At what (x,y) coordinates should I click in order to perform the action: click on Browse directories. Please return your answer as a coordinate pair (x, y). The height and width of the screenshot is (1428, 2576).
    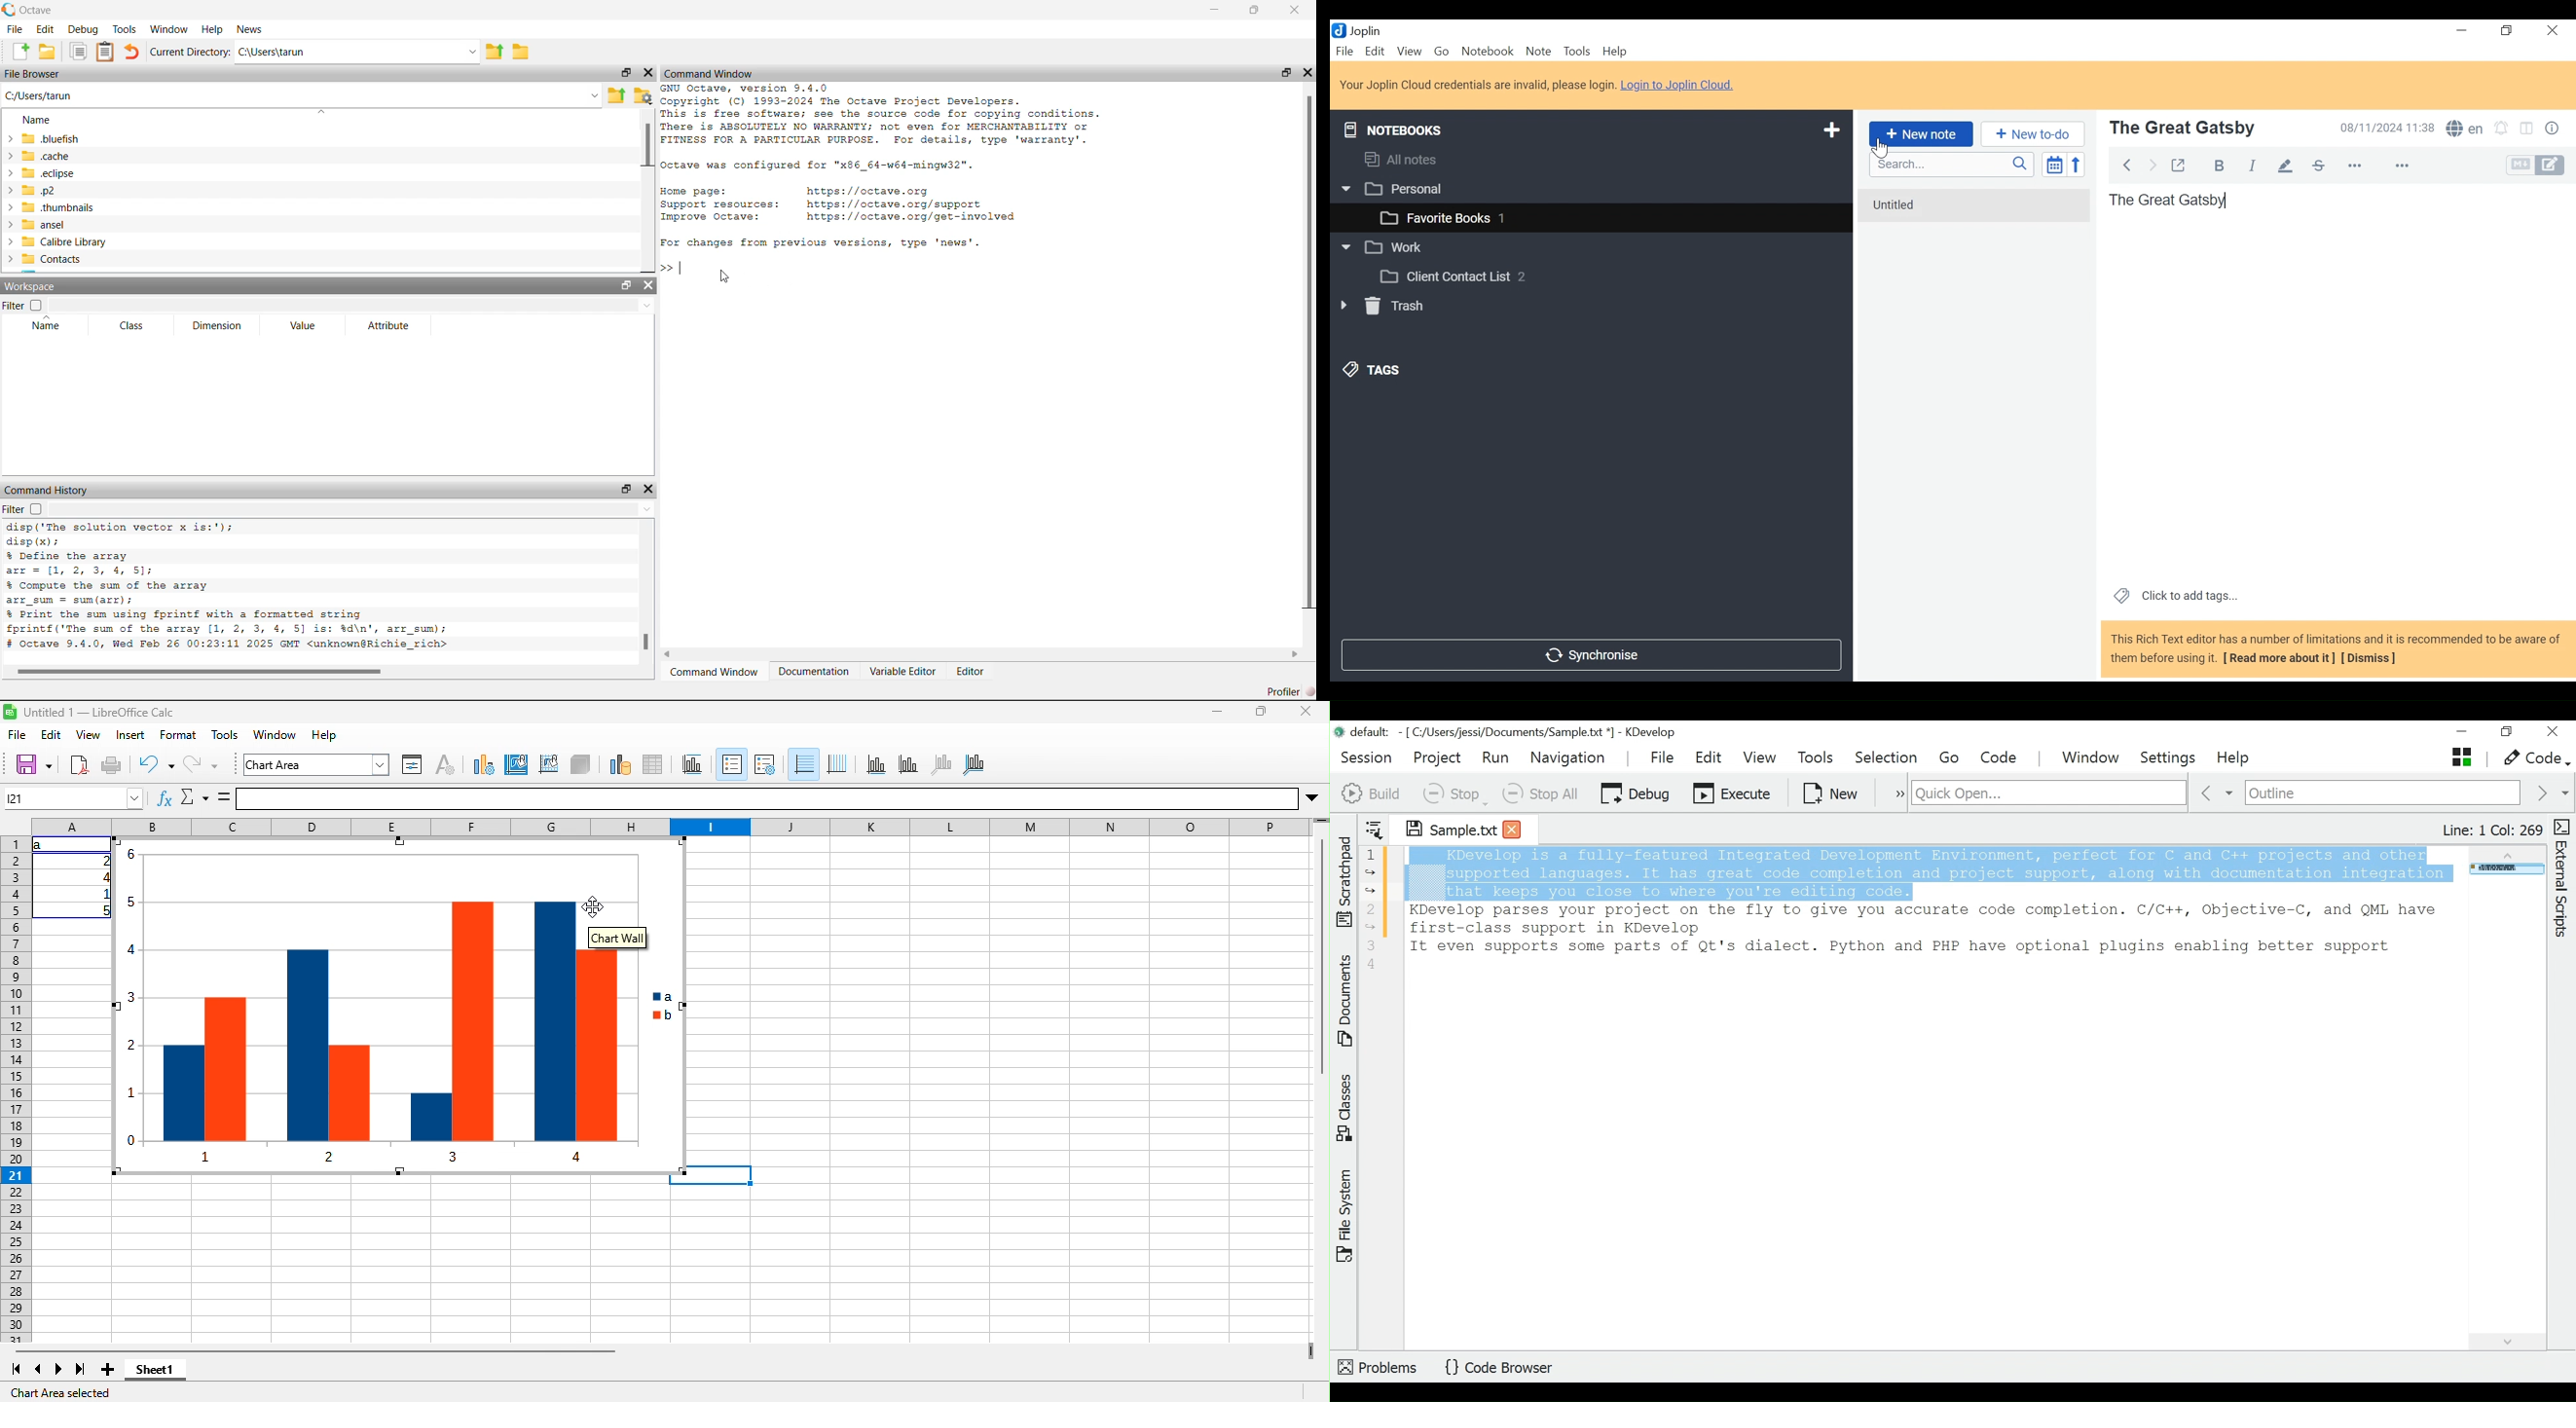
    Looking at the image, I should click on (521, 49).